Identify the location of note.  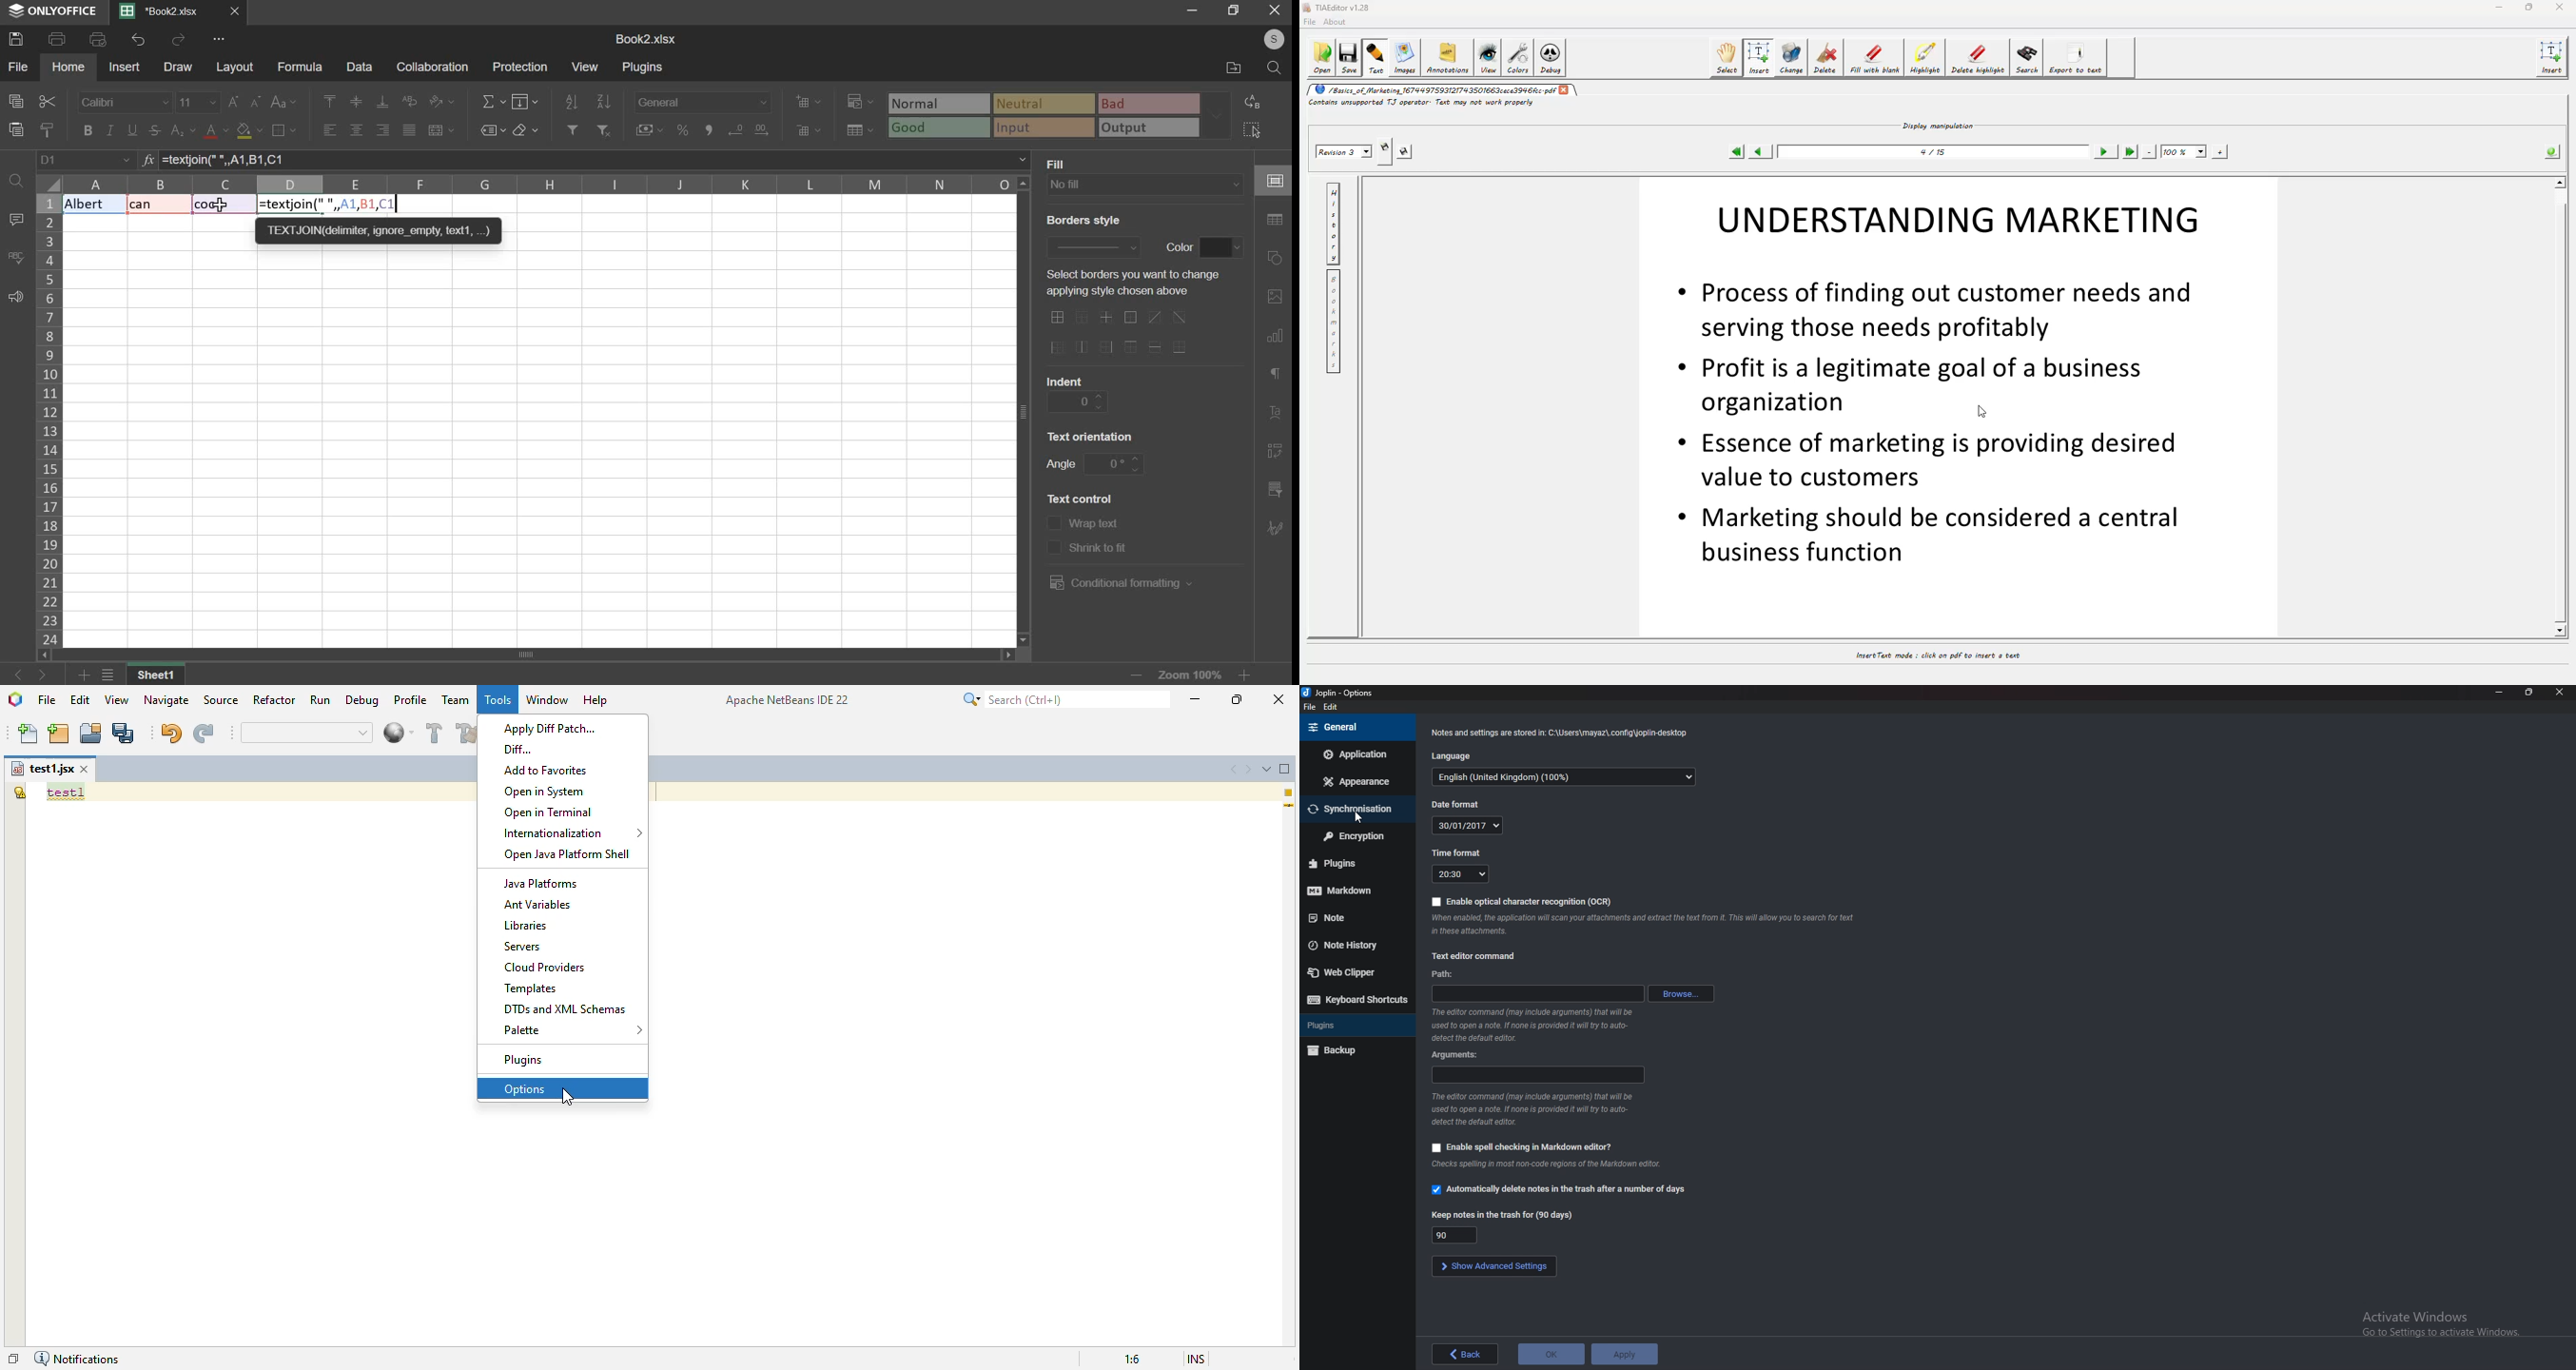
(1354, 916).